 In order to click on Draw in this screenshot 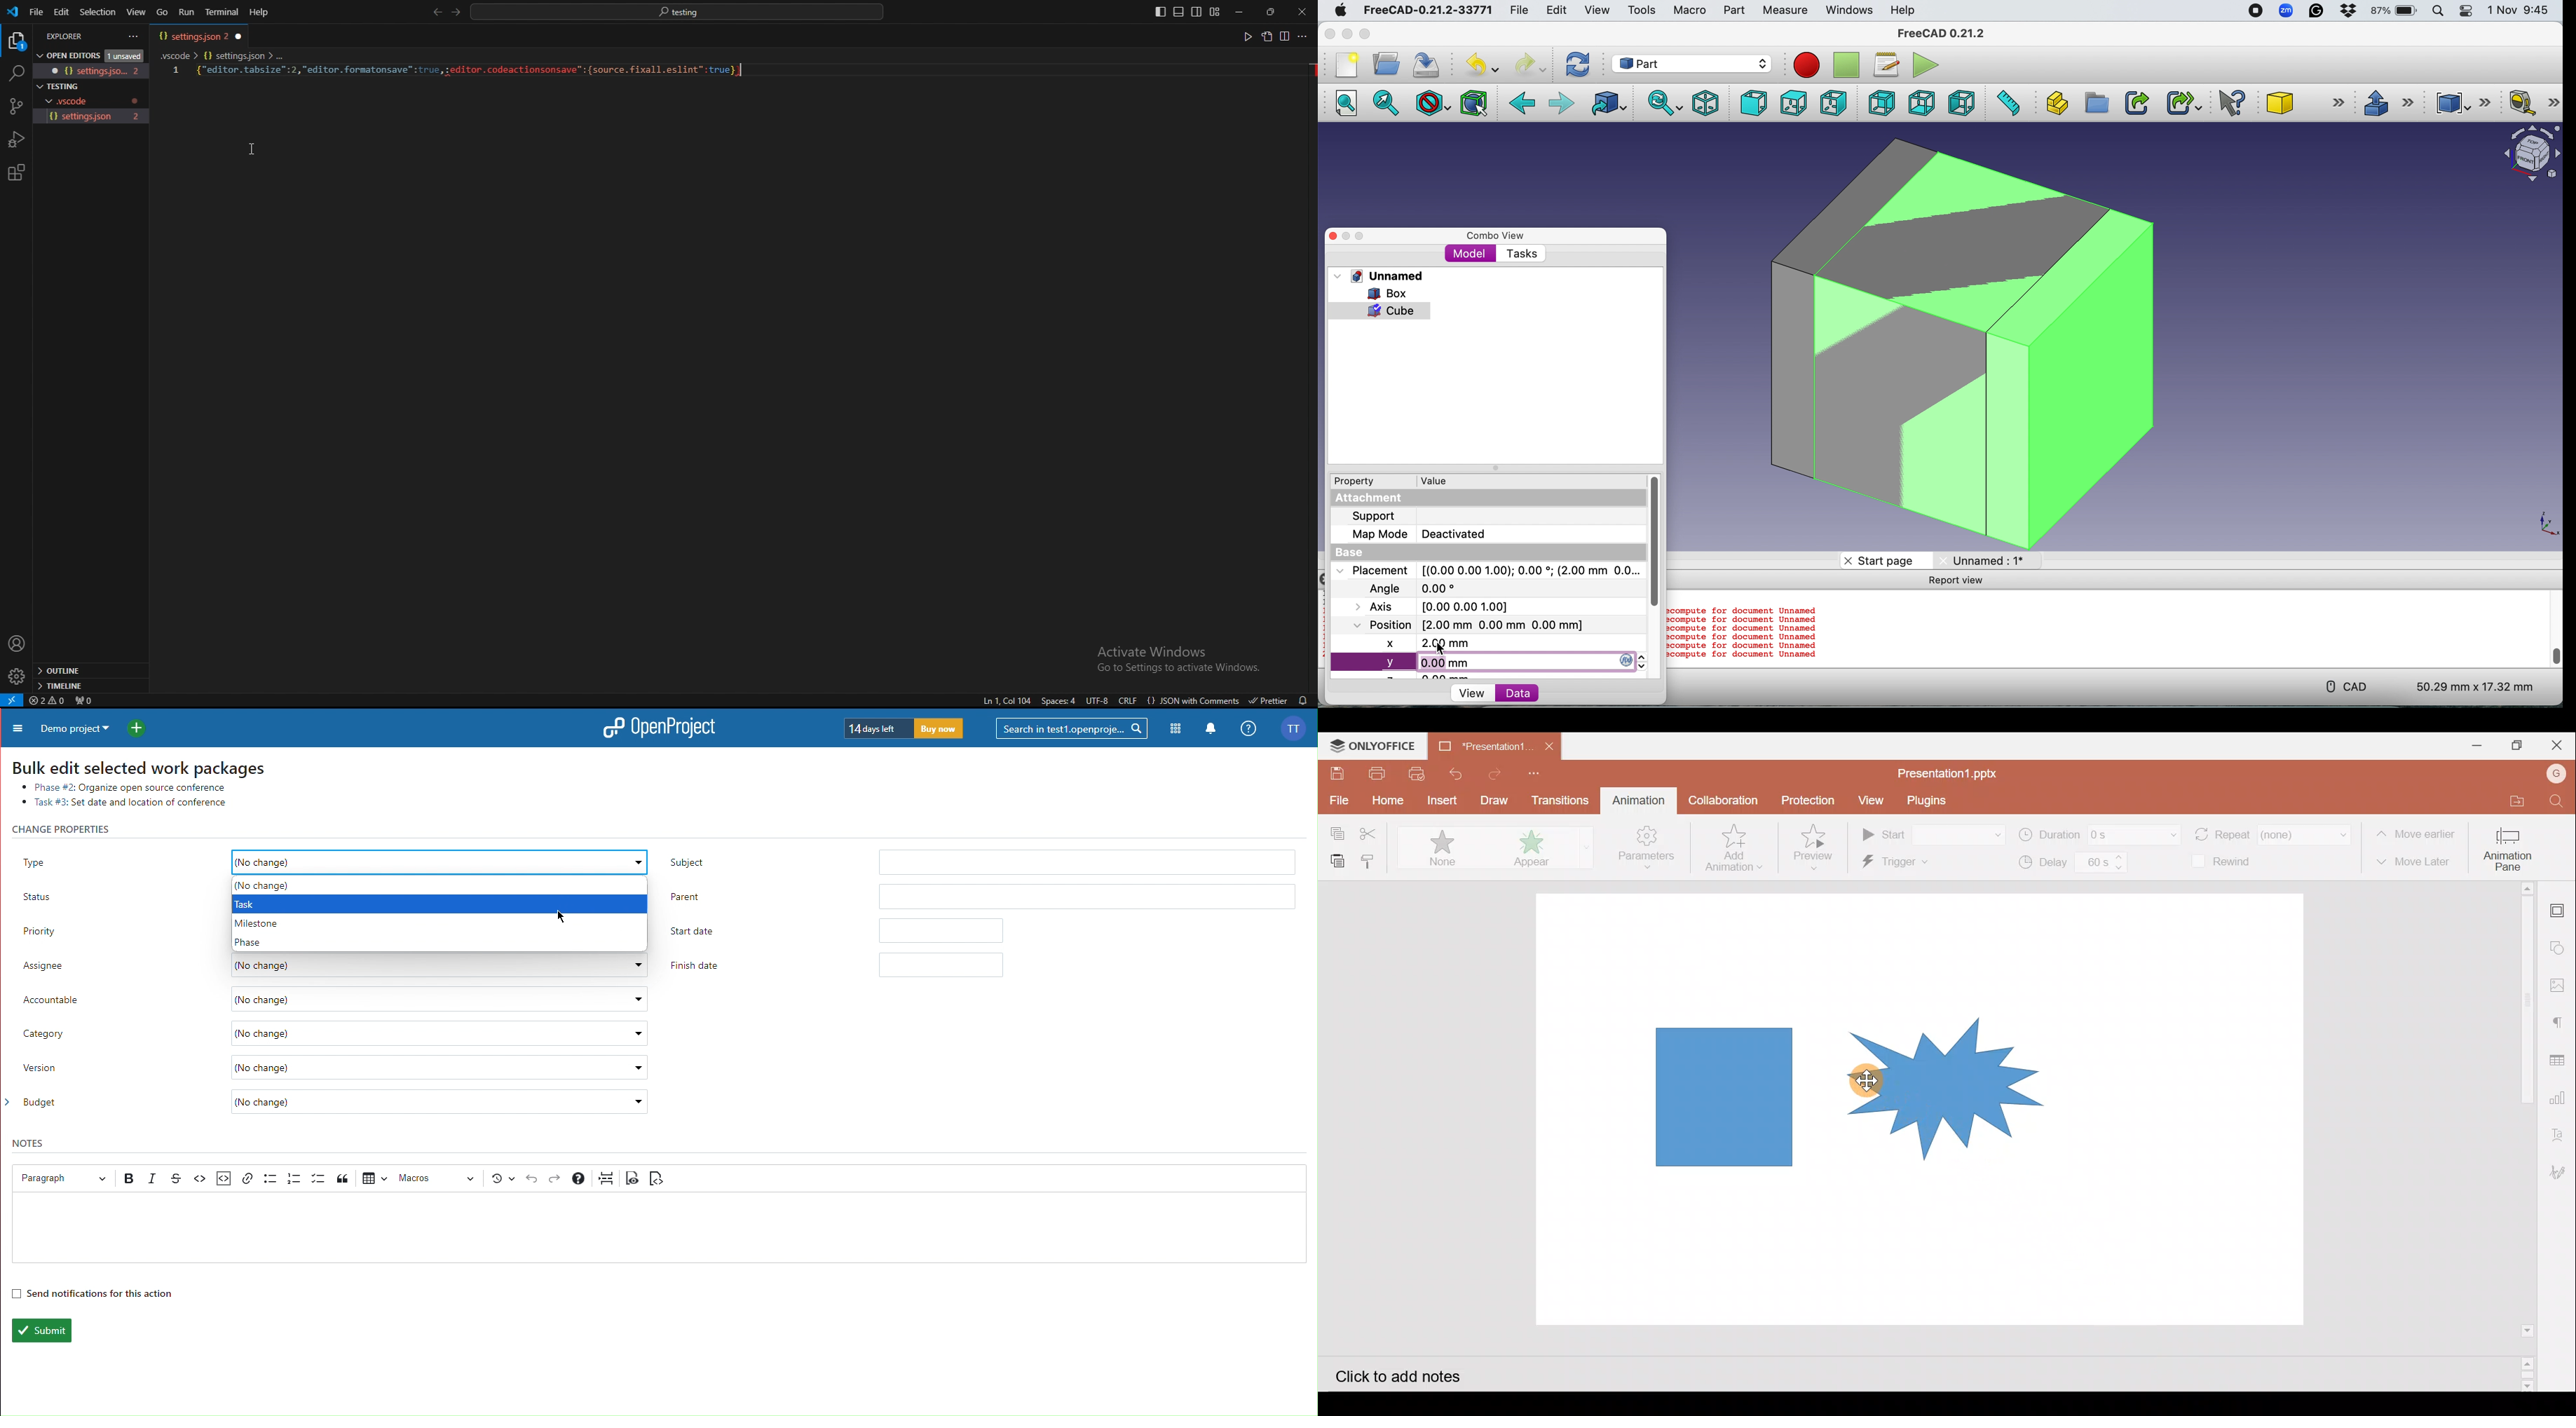, I will do `click(1495, 798)`.